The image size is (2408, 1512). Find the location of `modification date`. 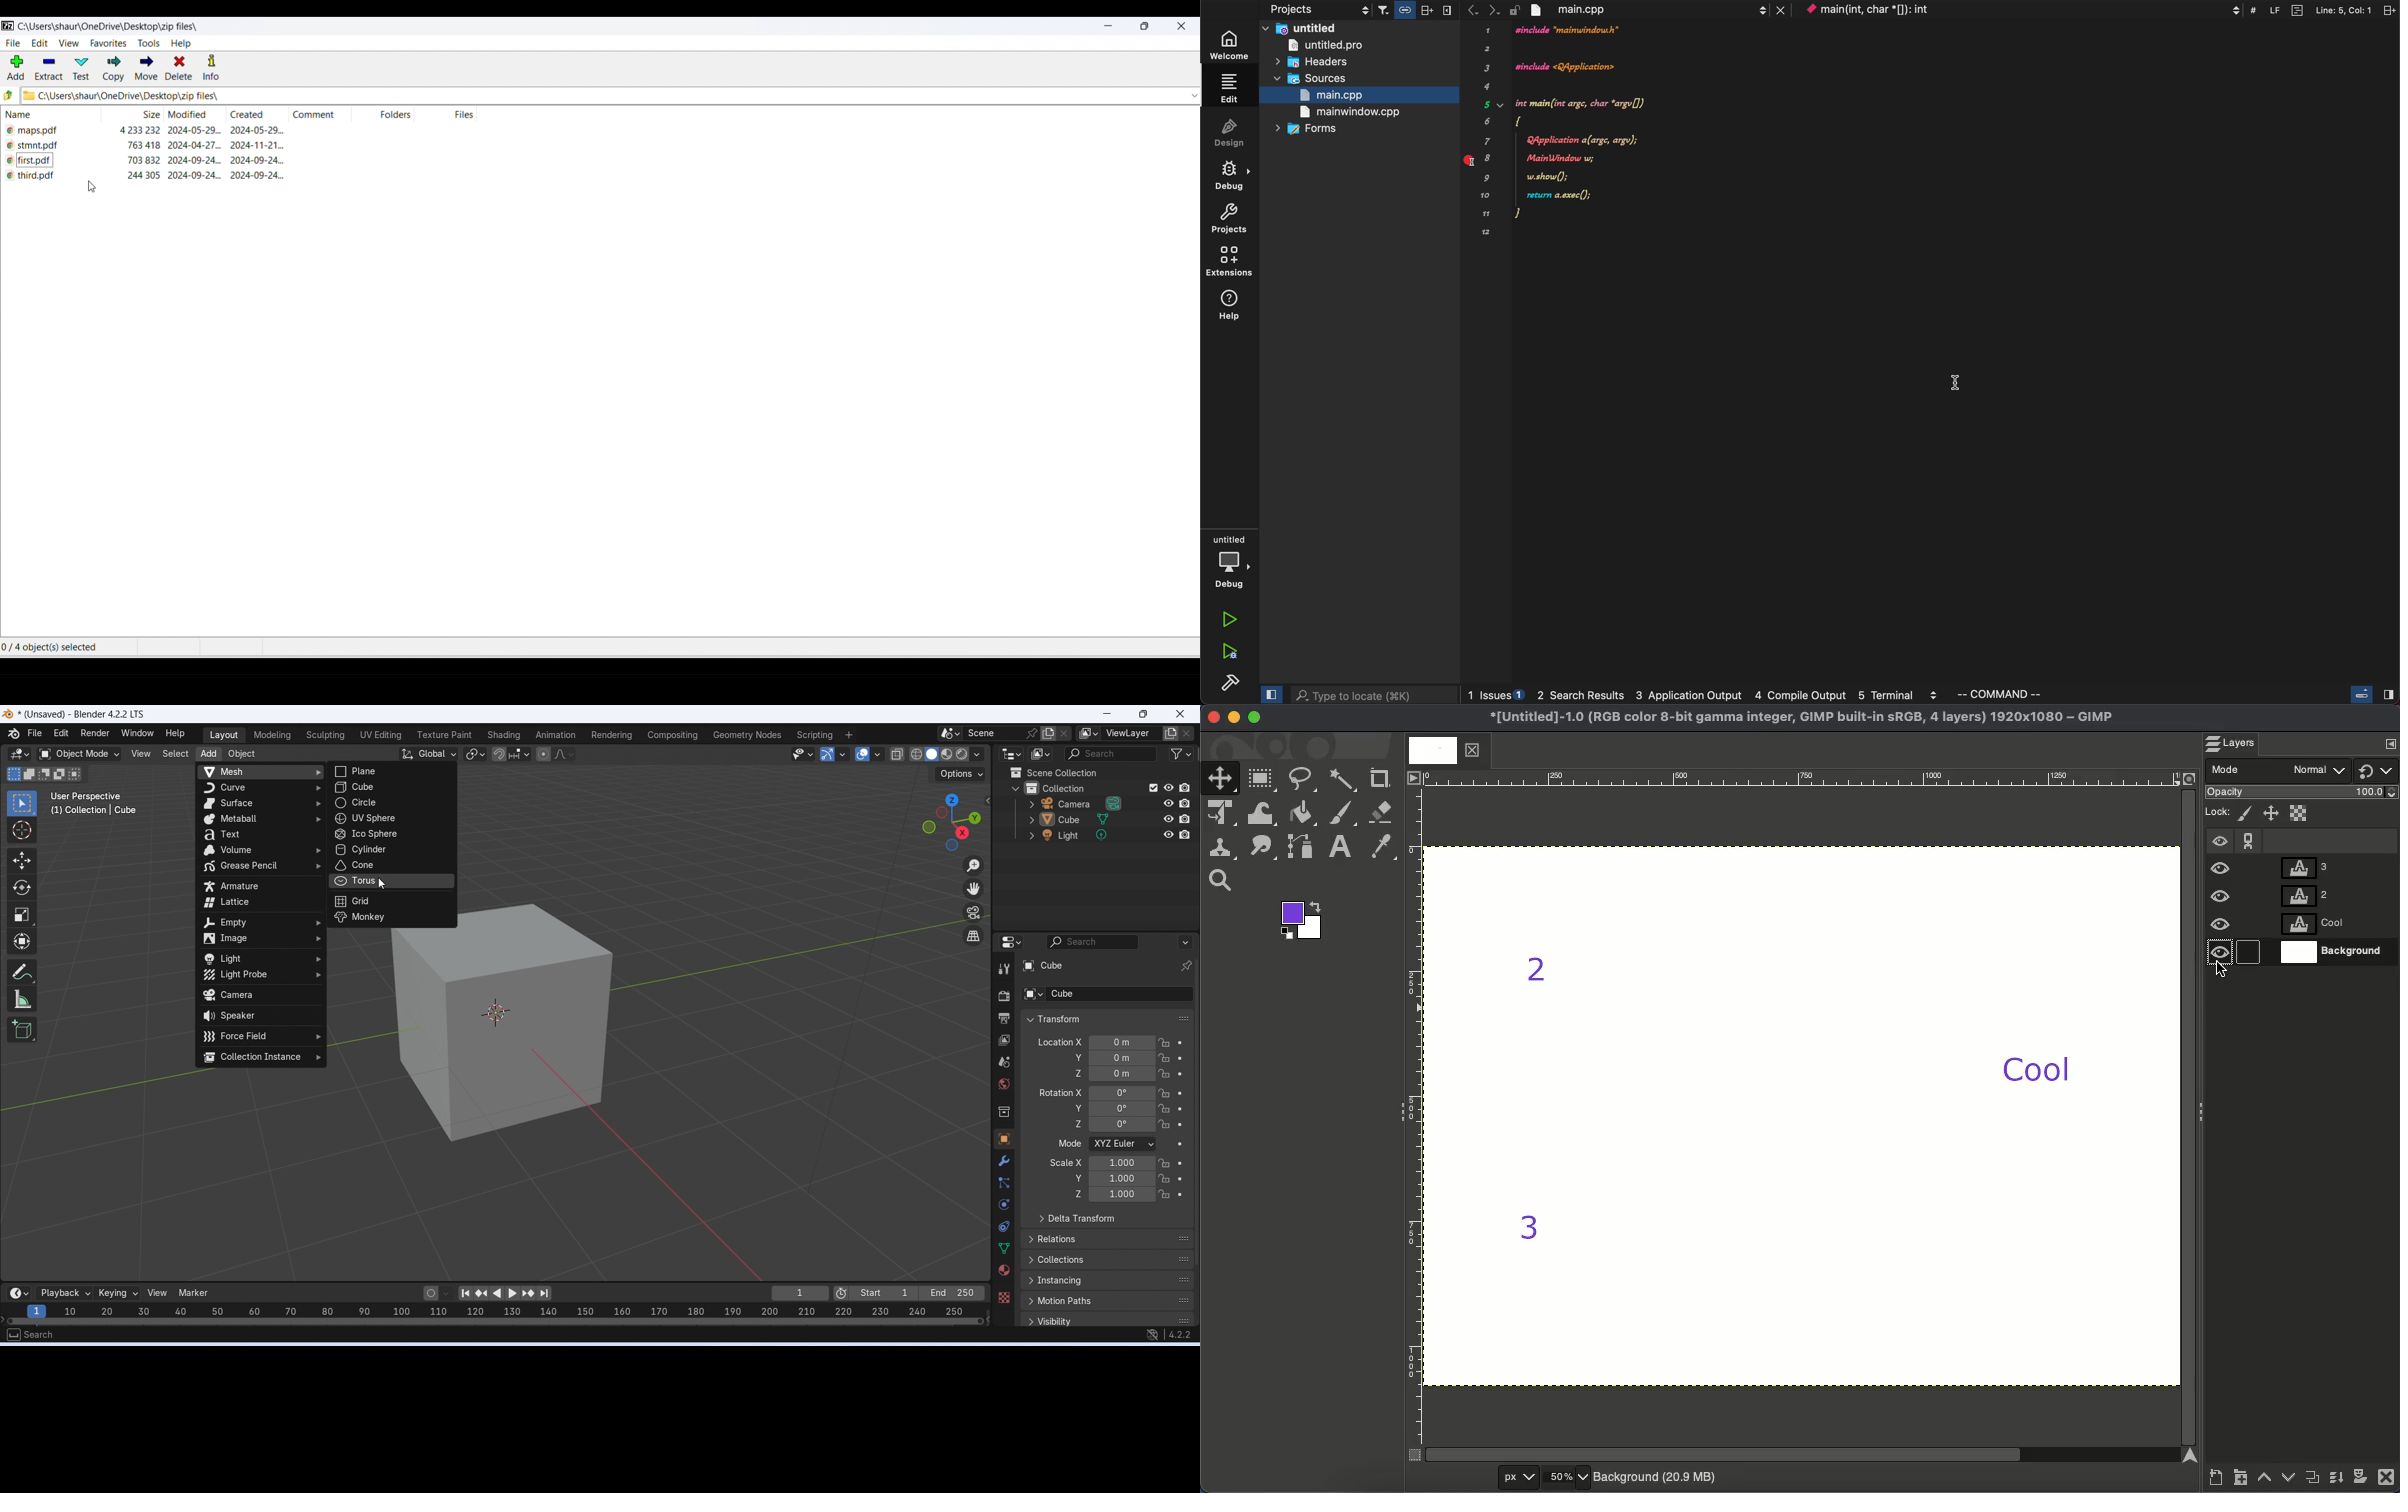

modification date is located at coordinates (196, 147).